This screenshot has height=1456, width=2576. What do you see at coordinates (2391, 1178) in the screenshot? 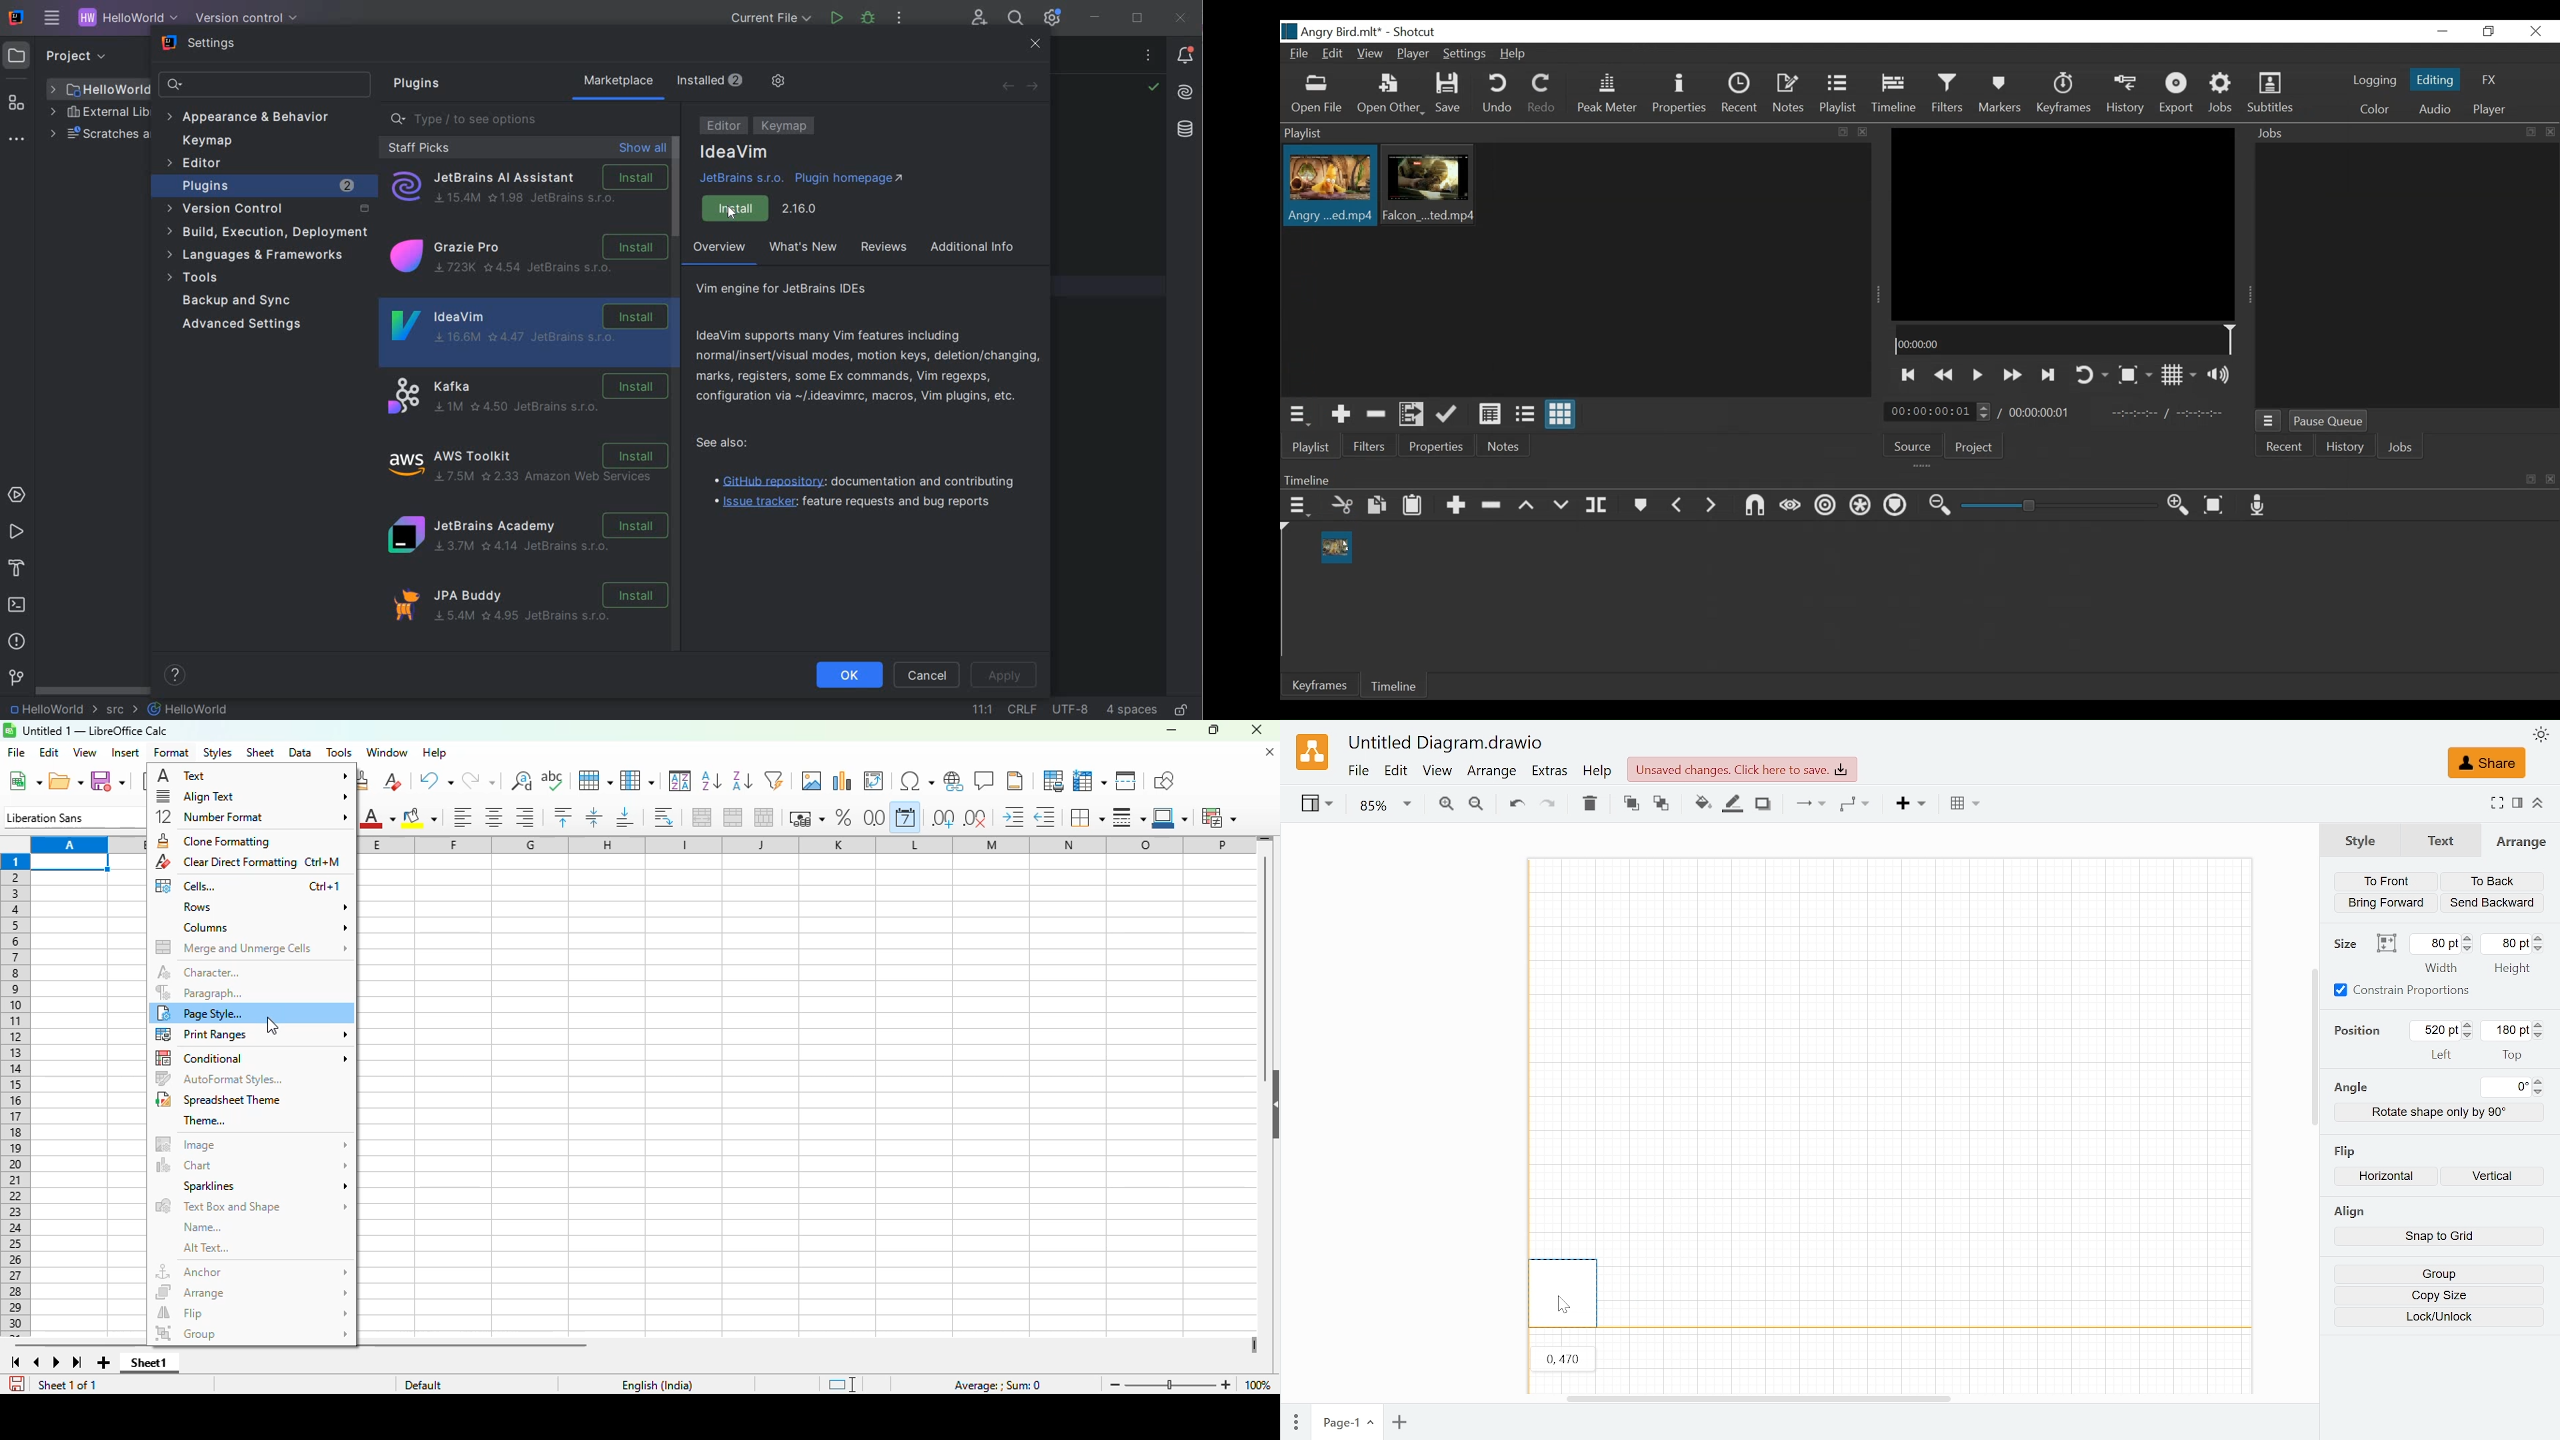
I see `Flip horizontally` at bounding box center [2391, 1178].